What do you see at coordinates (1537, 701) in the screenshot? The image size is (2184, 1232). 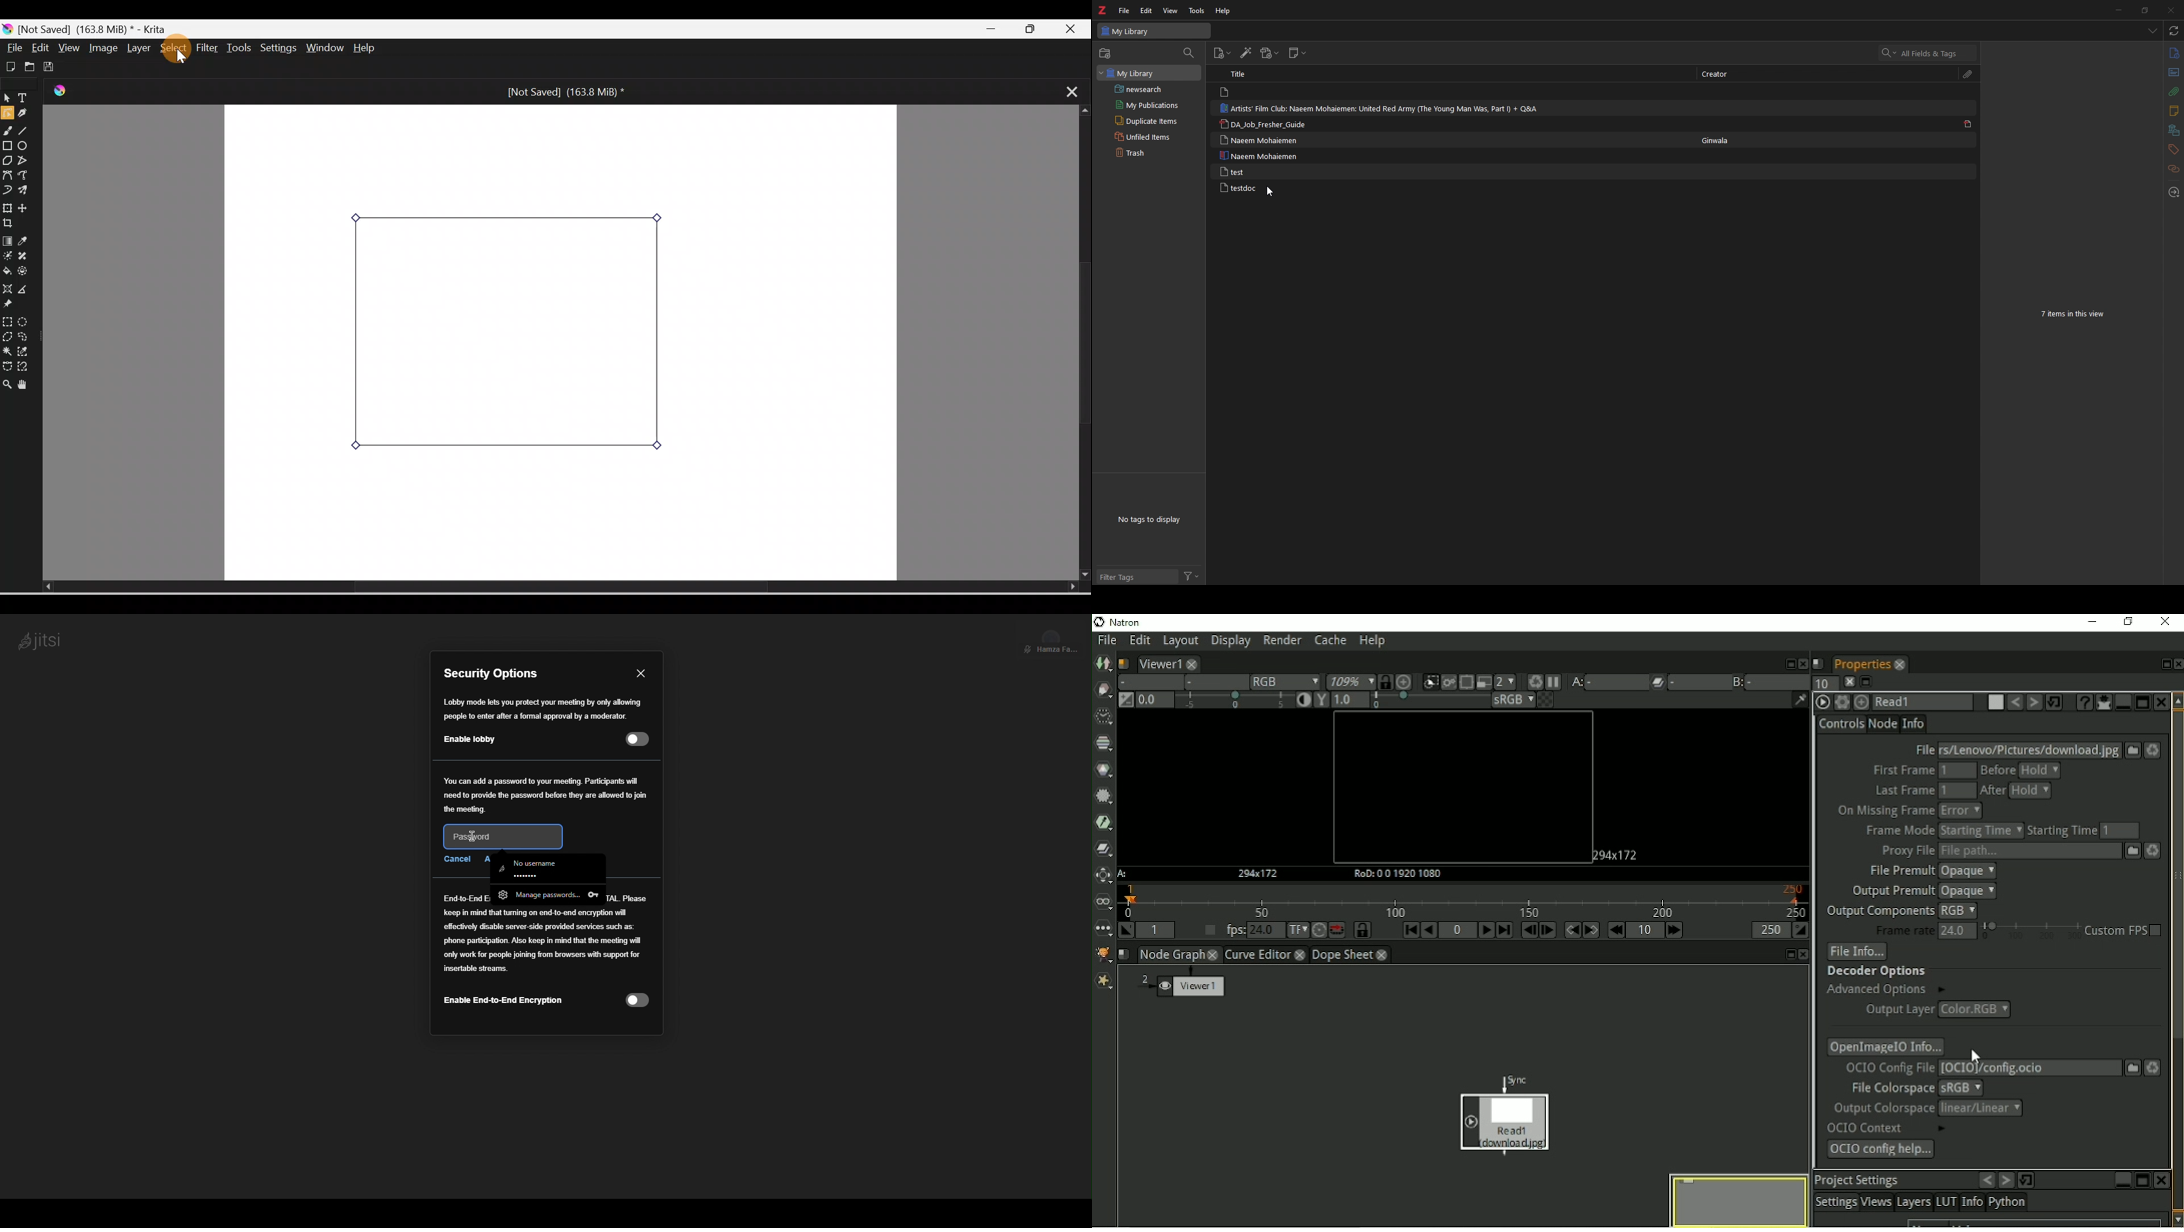 I see `Checkerboard` at bounding box center [1537, 701].